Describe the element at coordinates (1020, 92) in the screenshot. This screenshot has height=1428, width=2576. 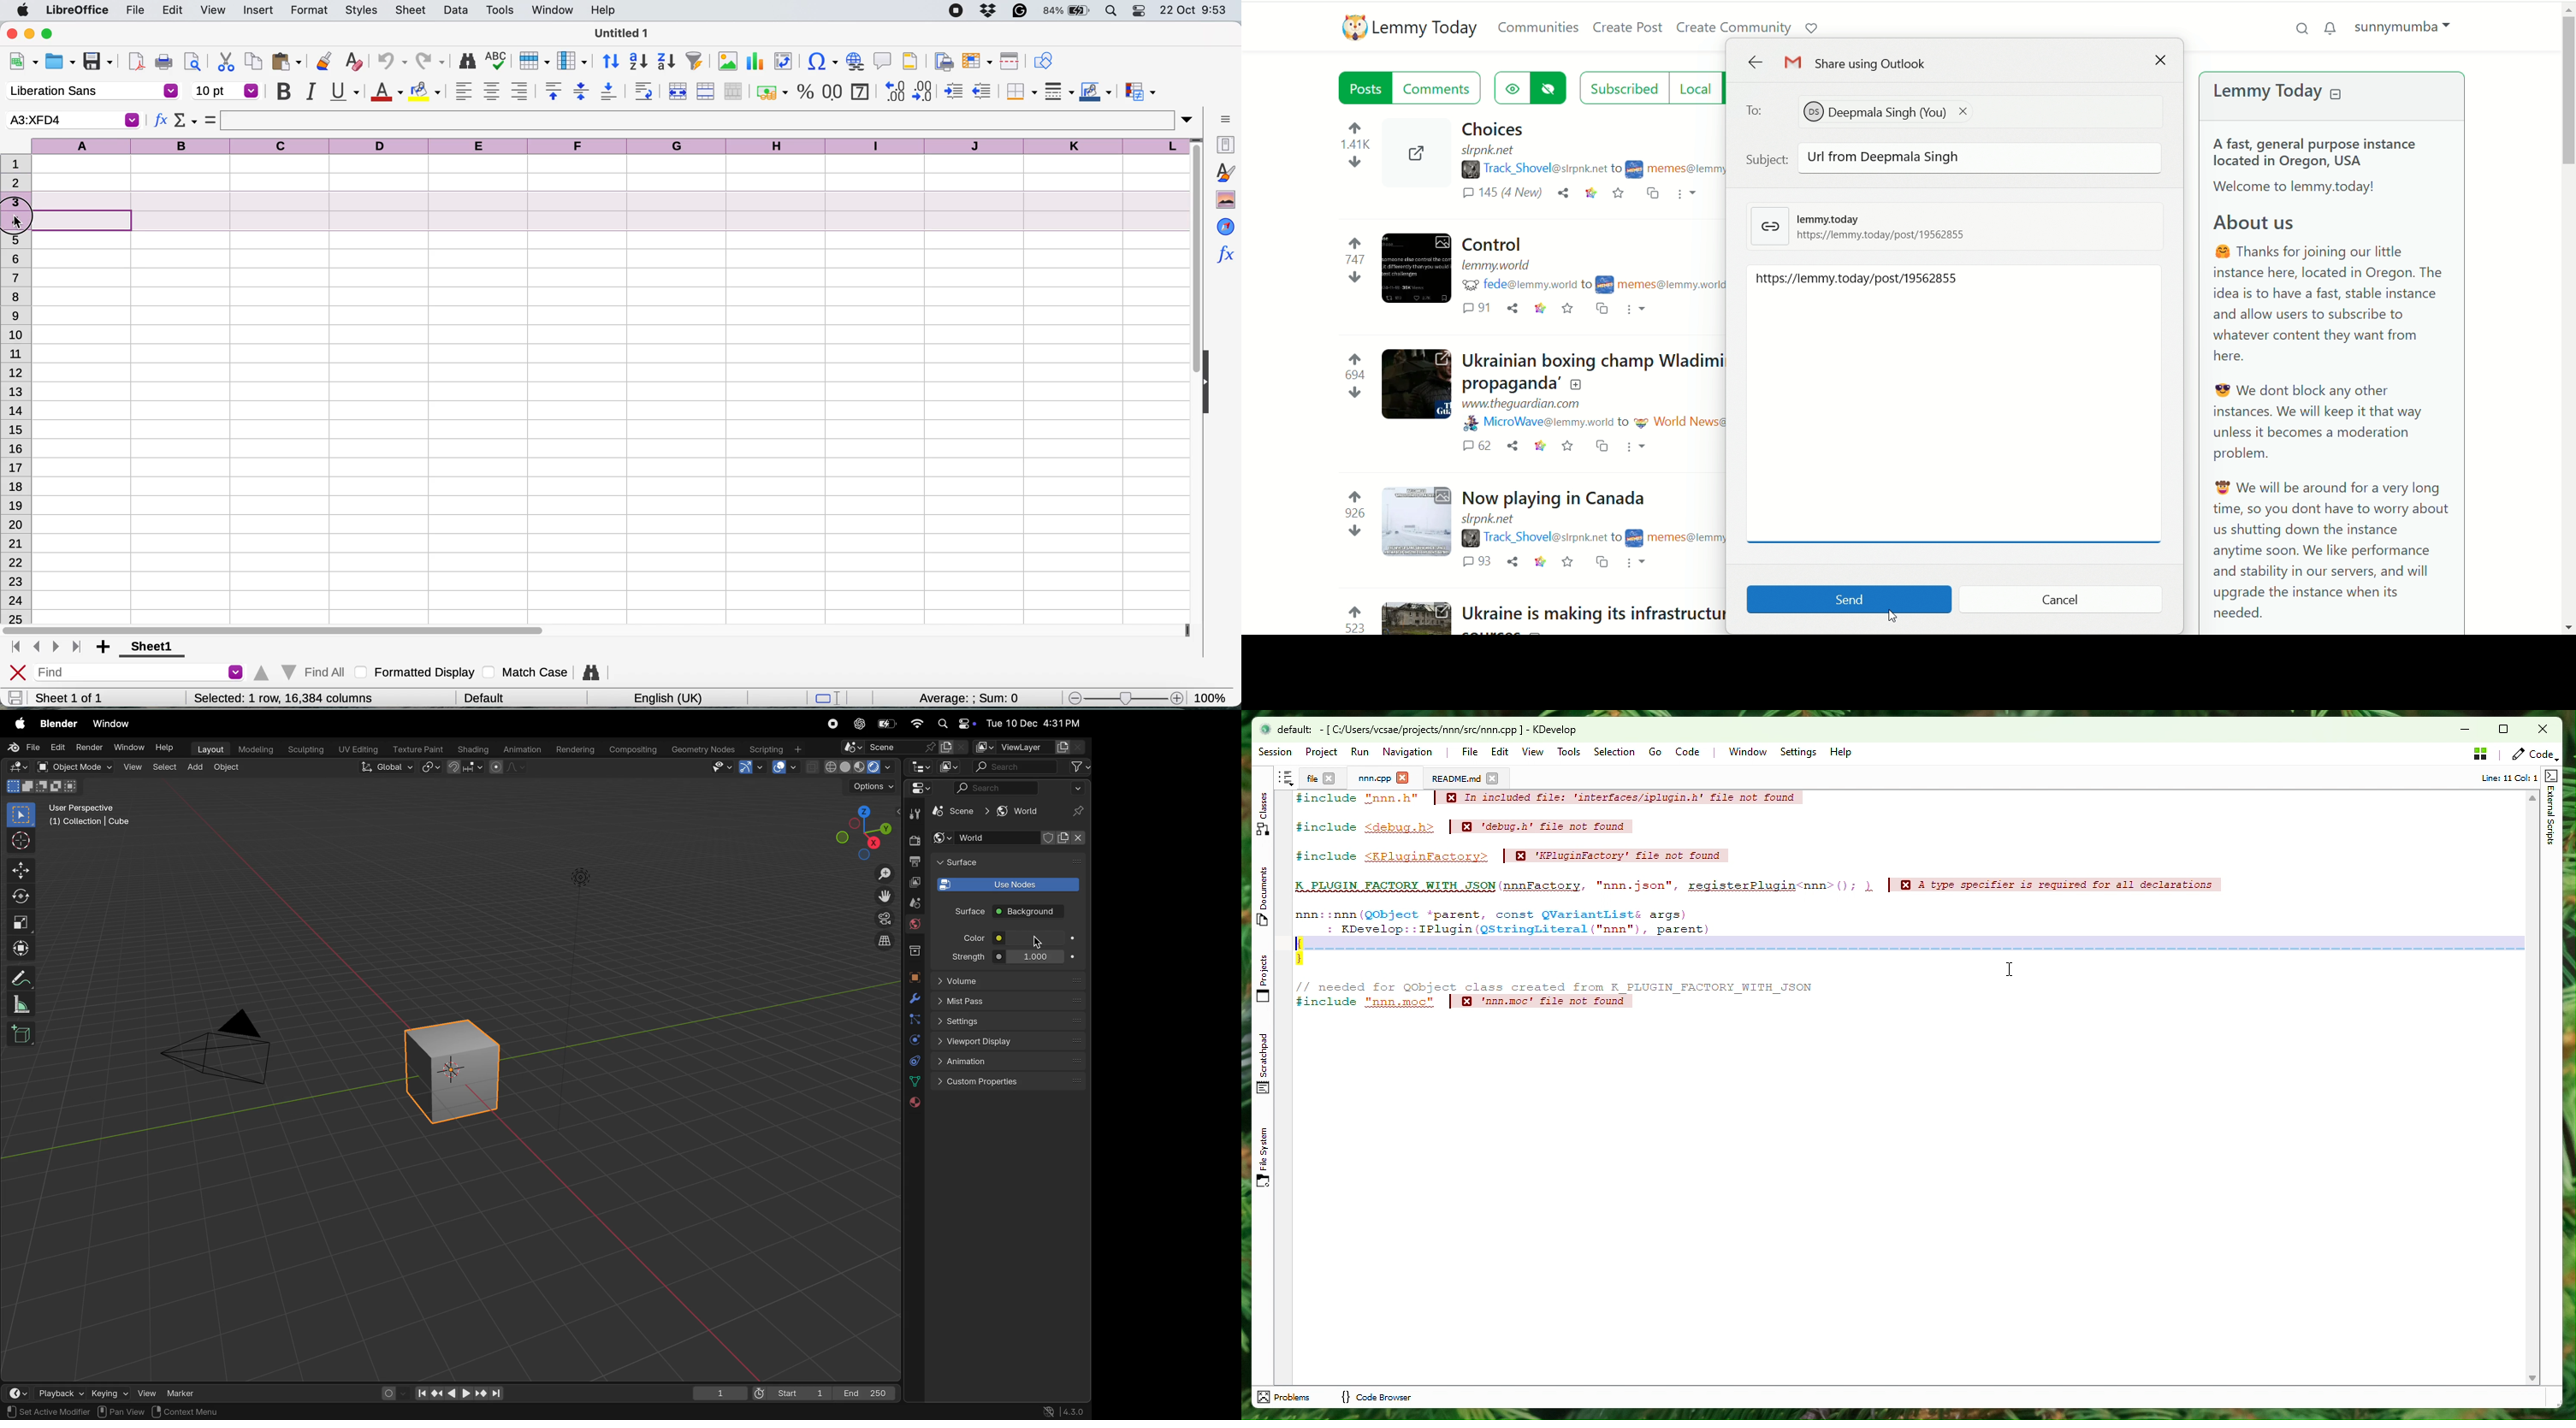
I see `borders` at that location.